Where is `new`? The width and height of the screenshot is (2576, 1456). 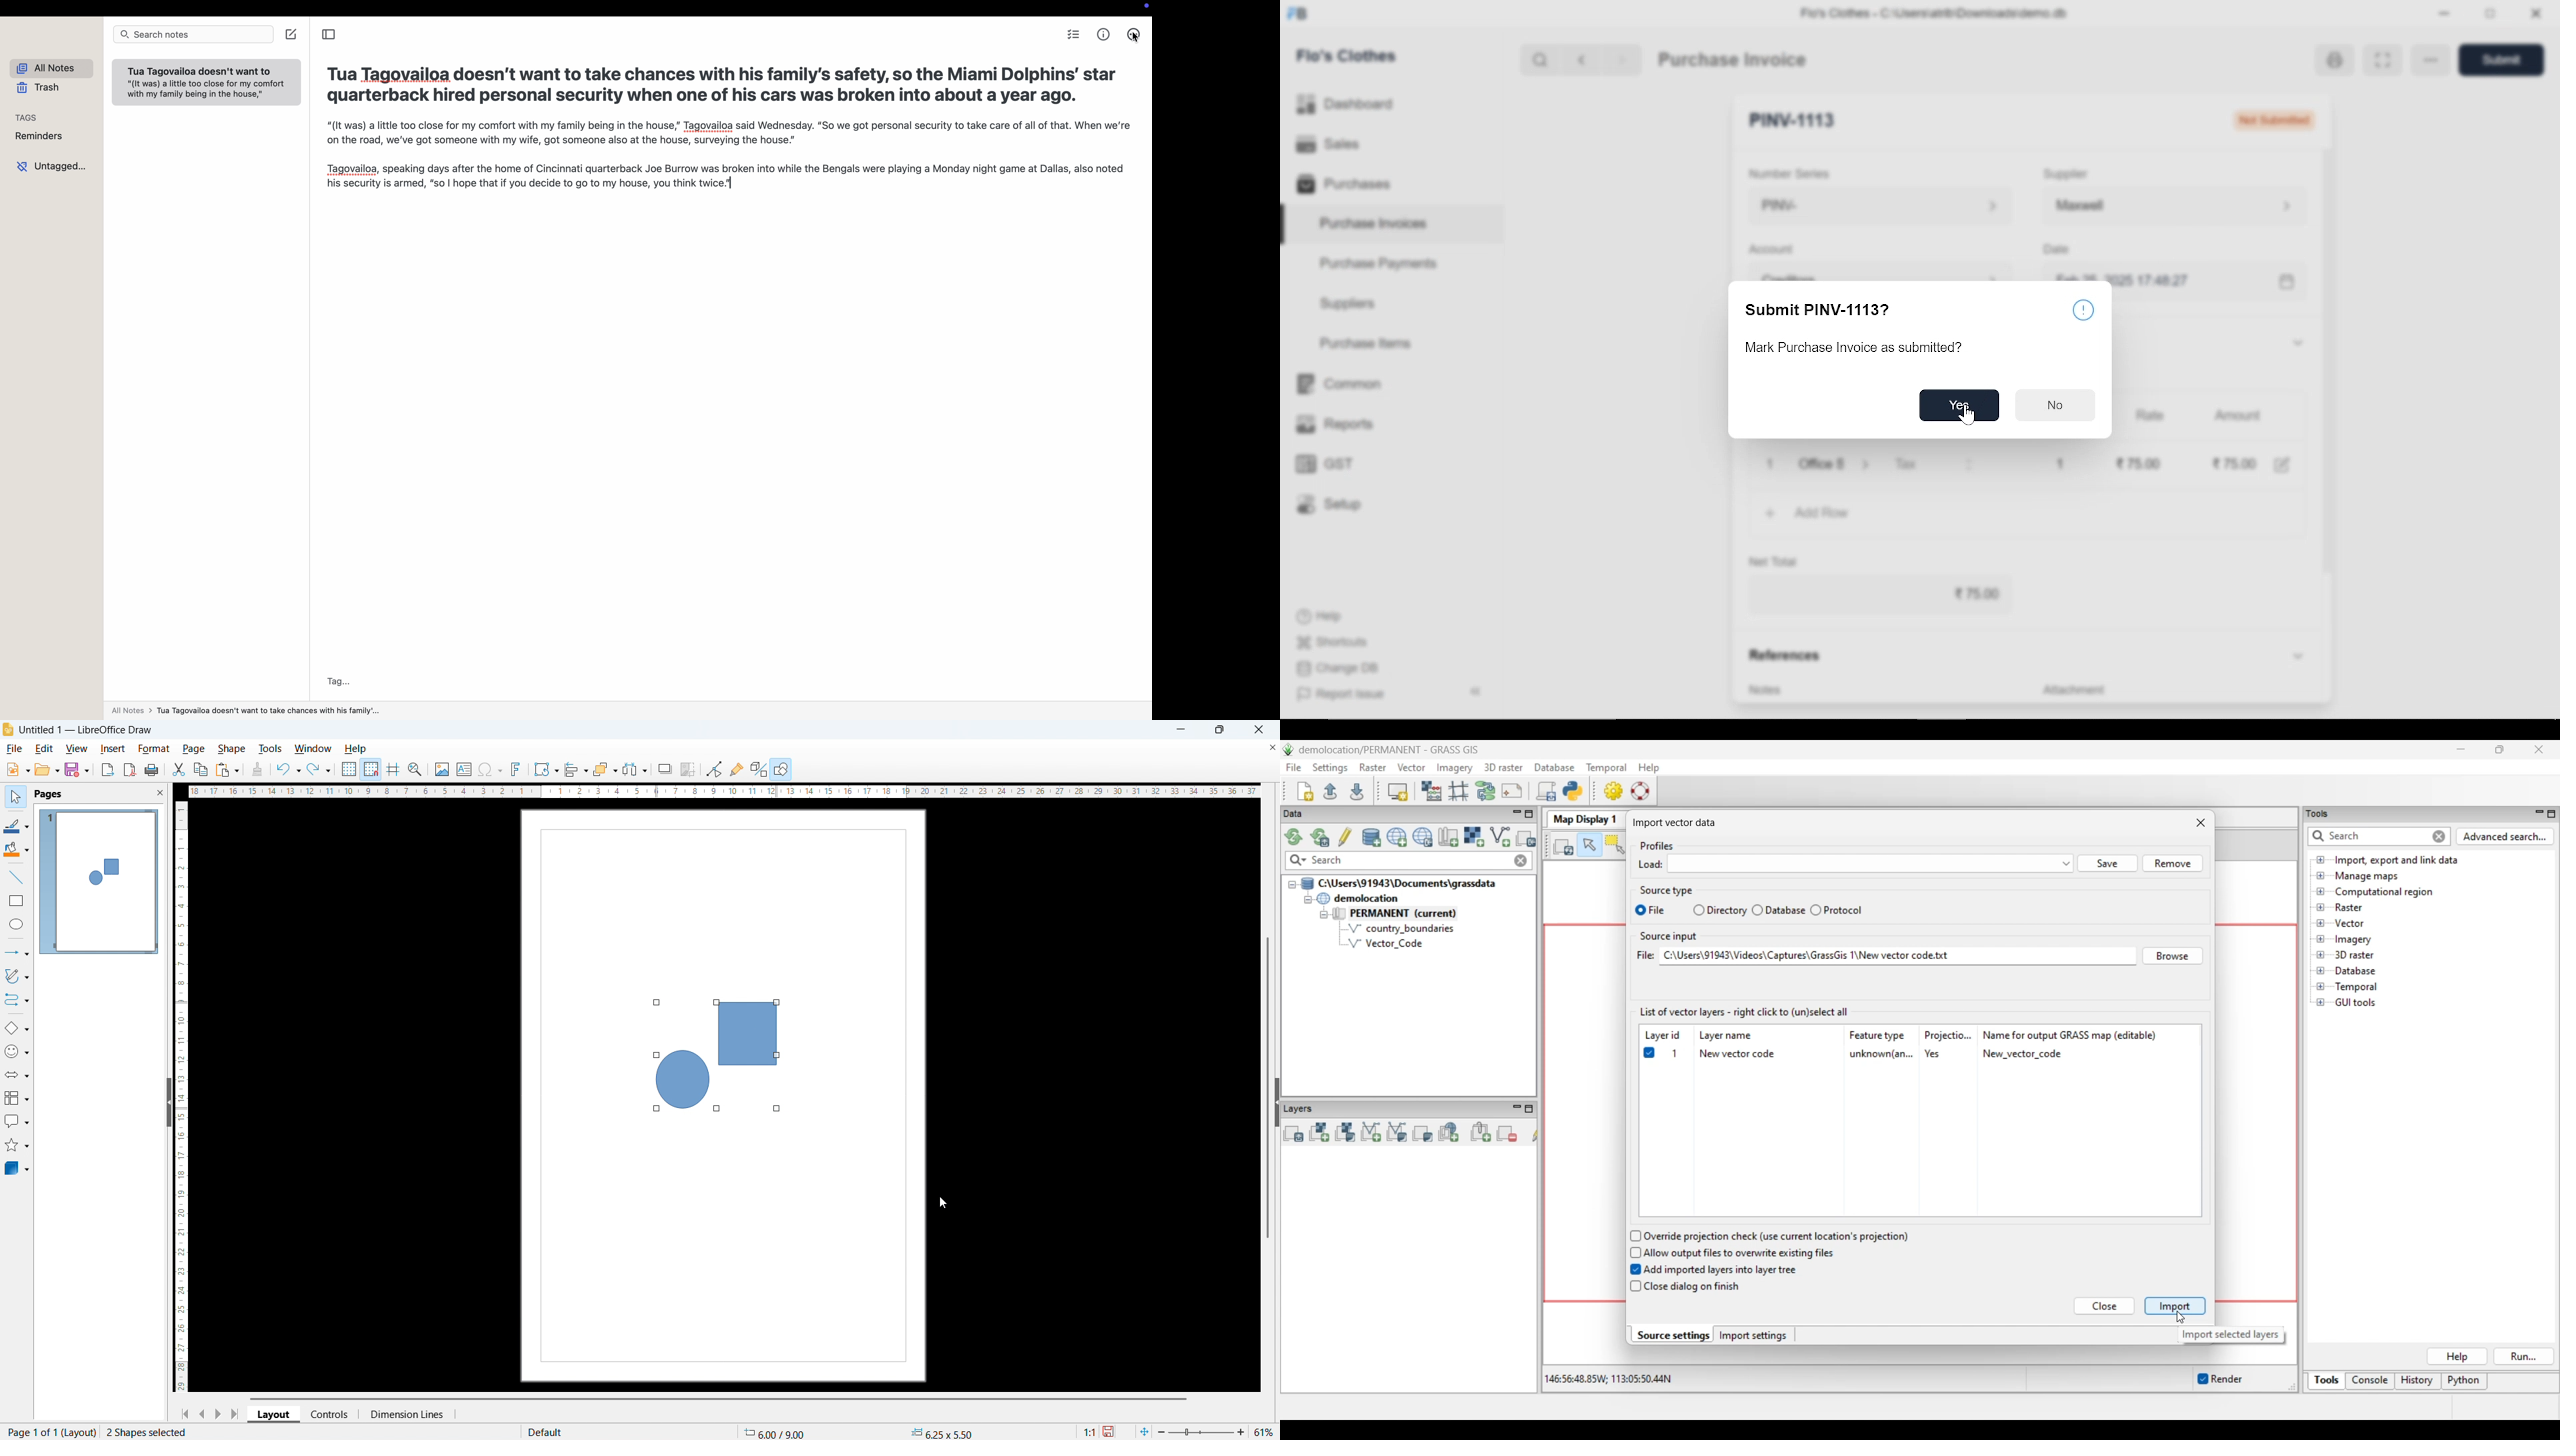
new is located at coordinates (19, 769).